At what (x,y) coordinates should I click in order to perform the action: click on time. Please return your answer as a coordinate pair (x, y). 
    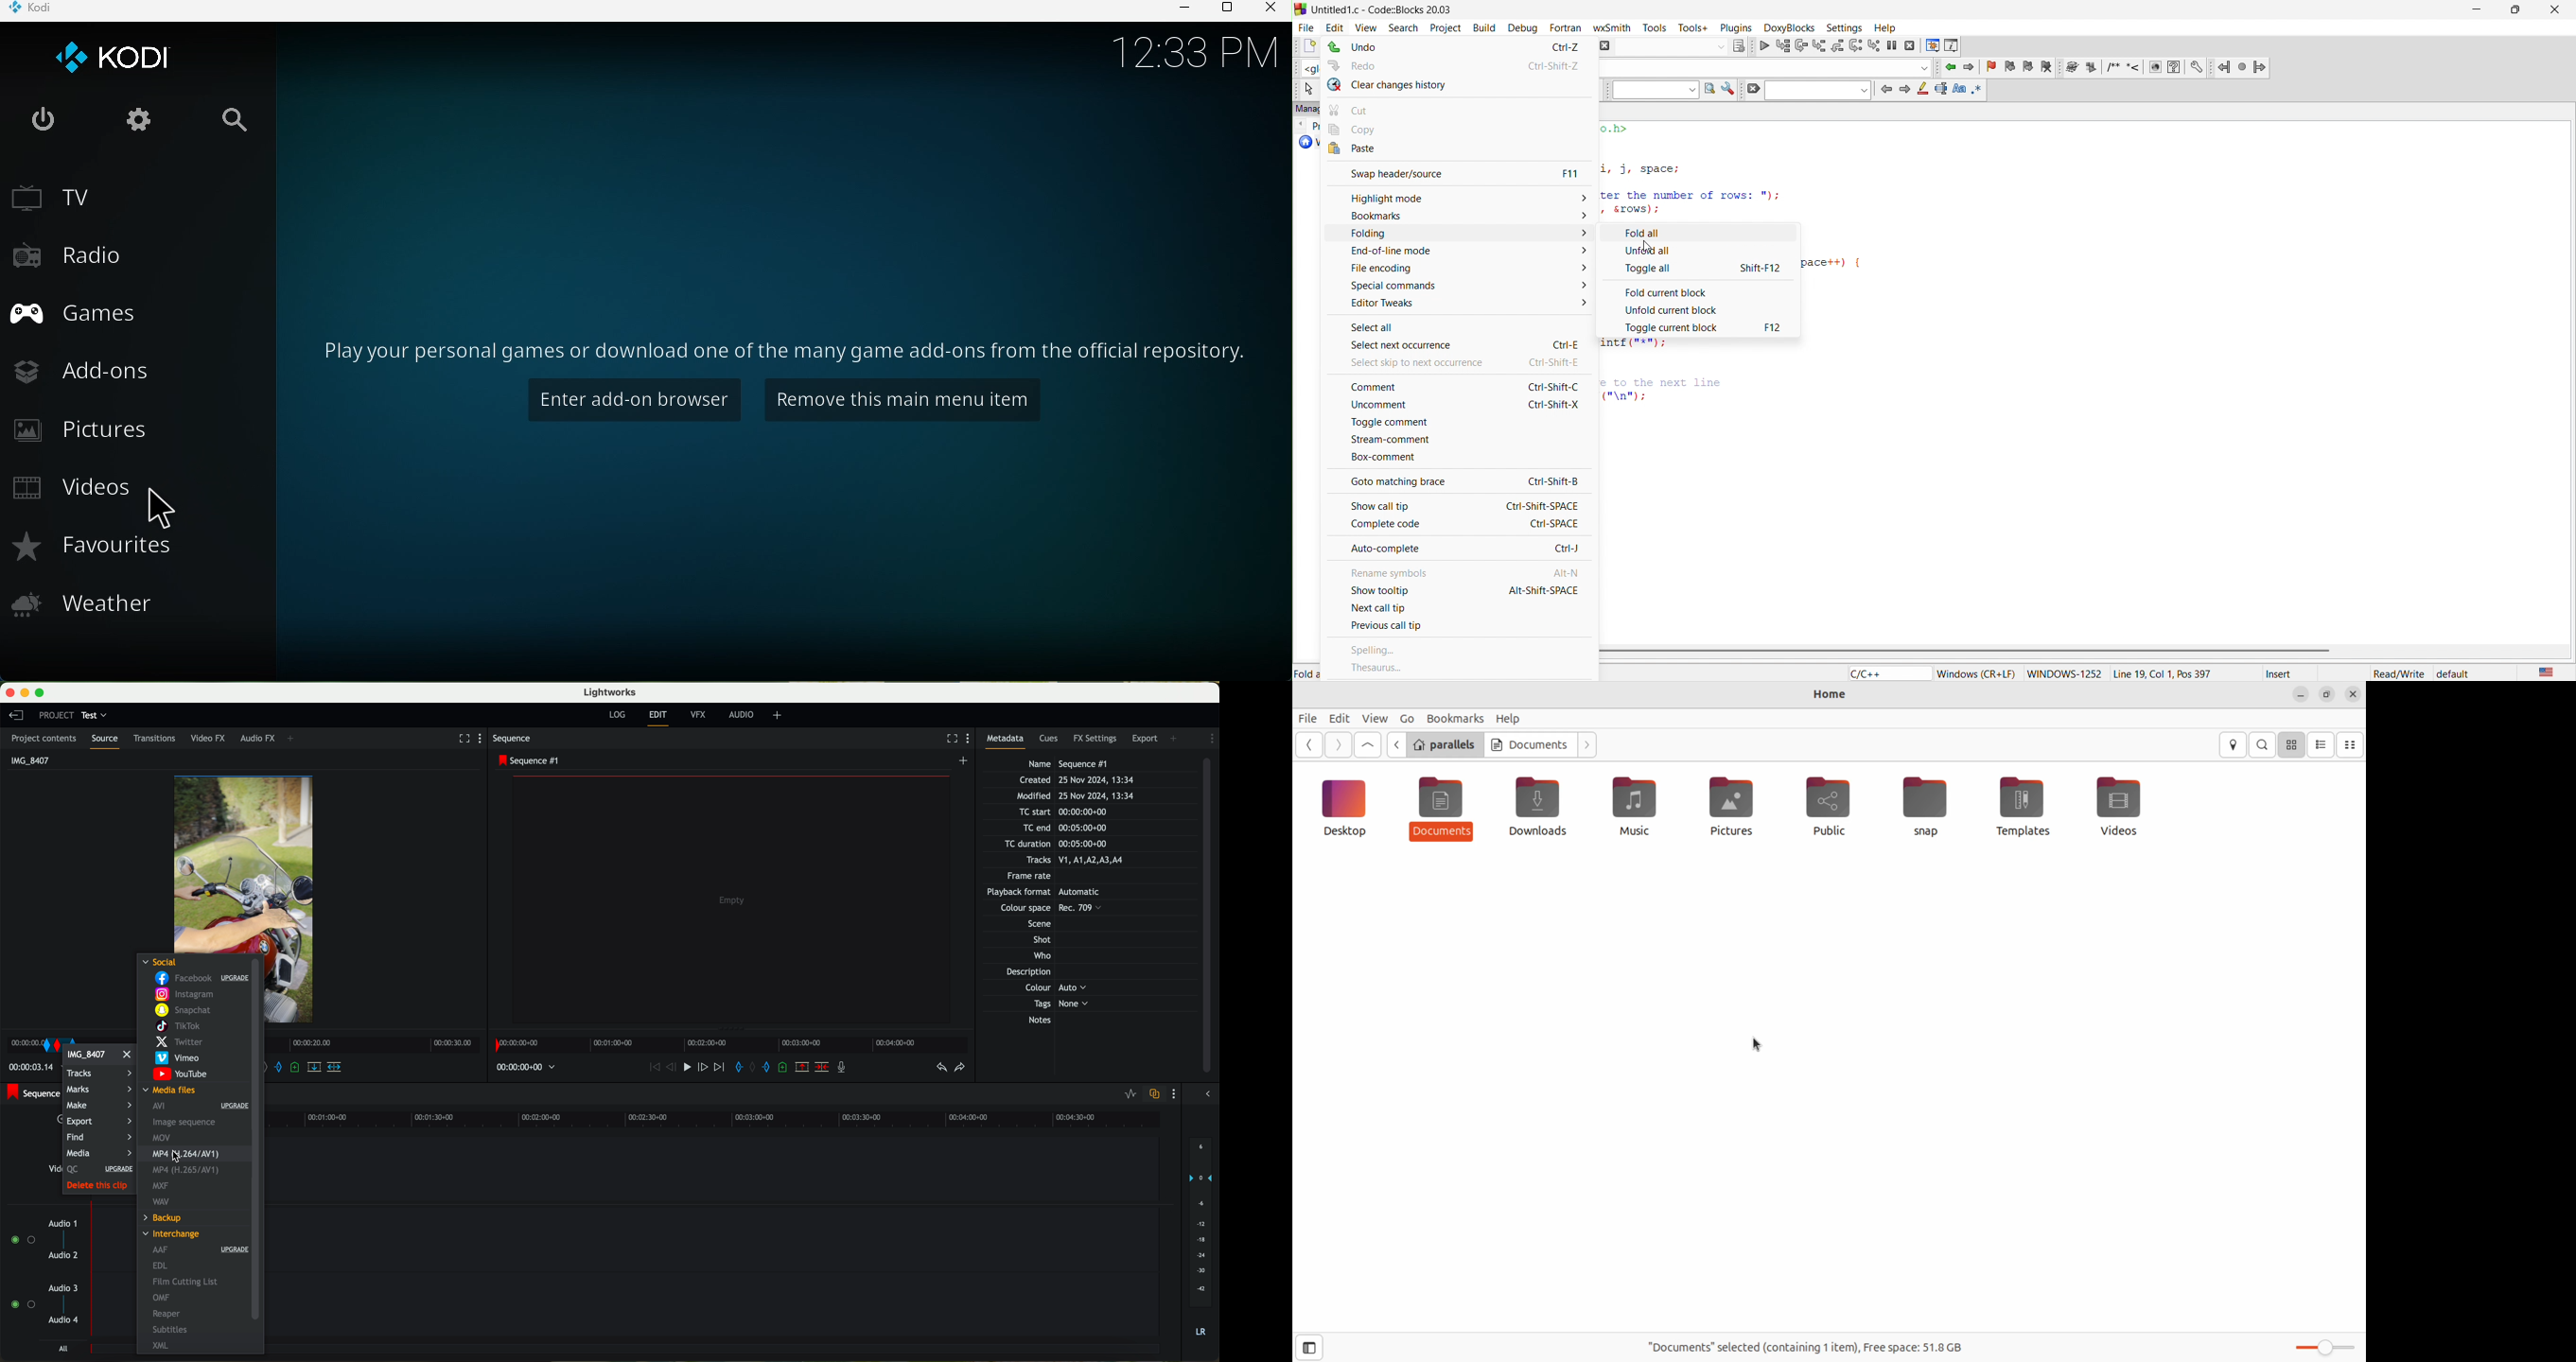
    Looking at the image, I should click on (528, 1067).